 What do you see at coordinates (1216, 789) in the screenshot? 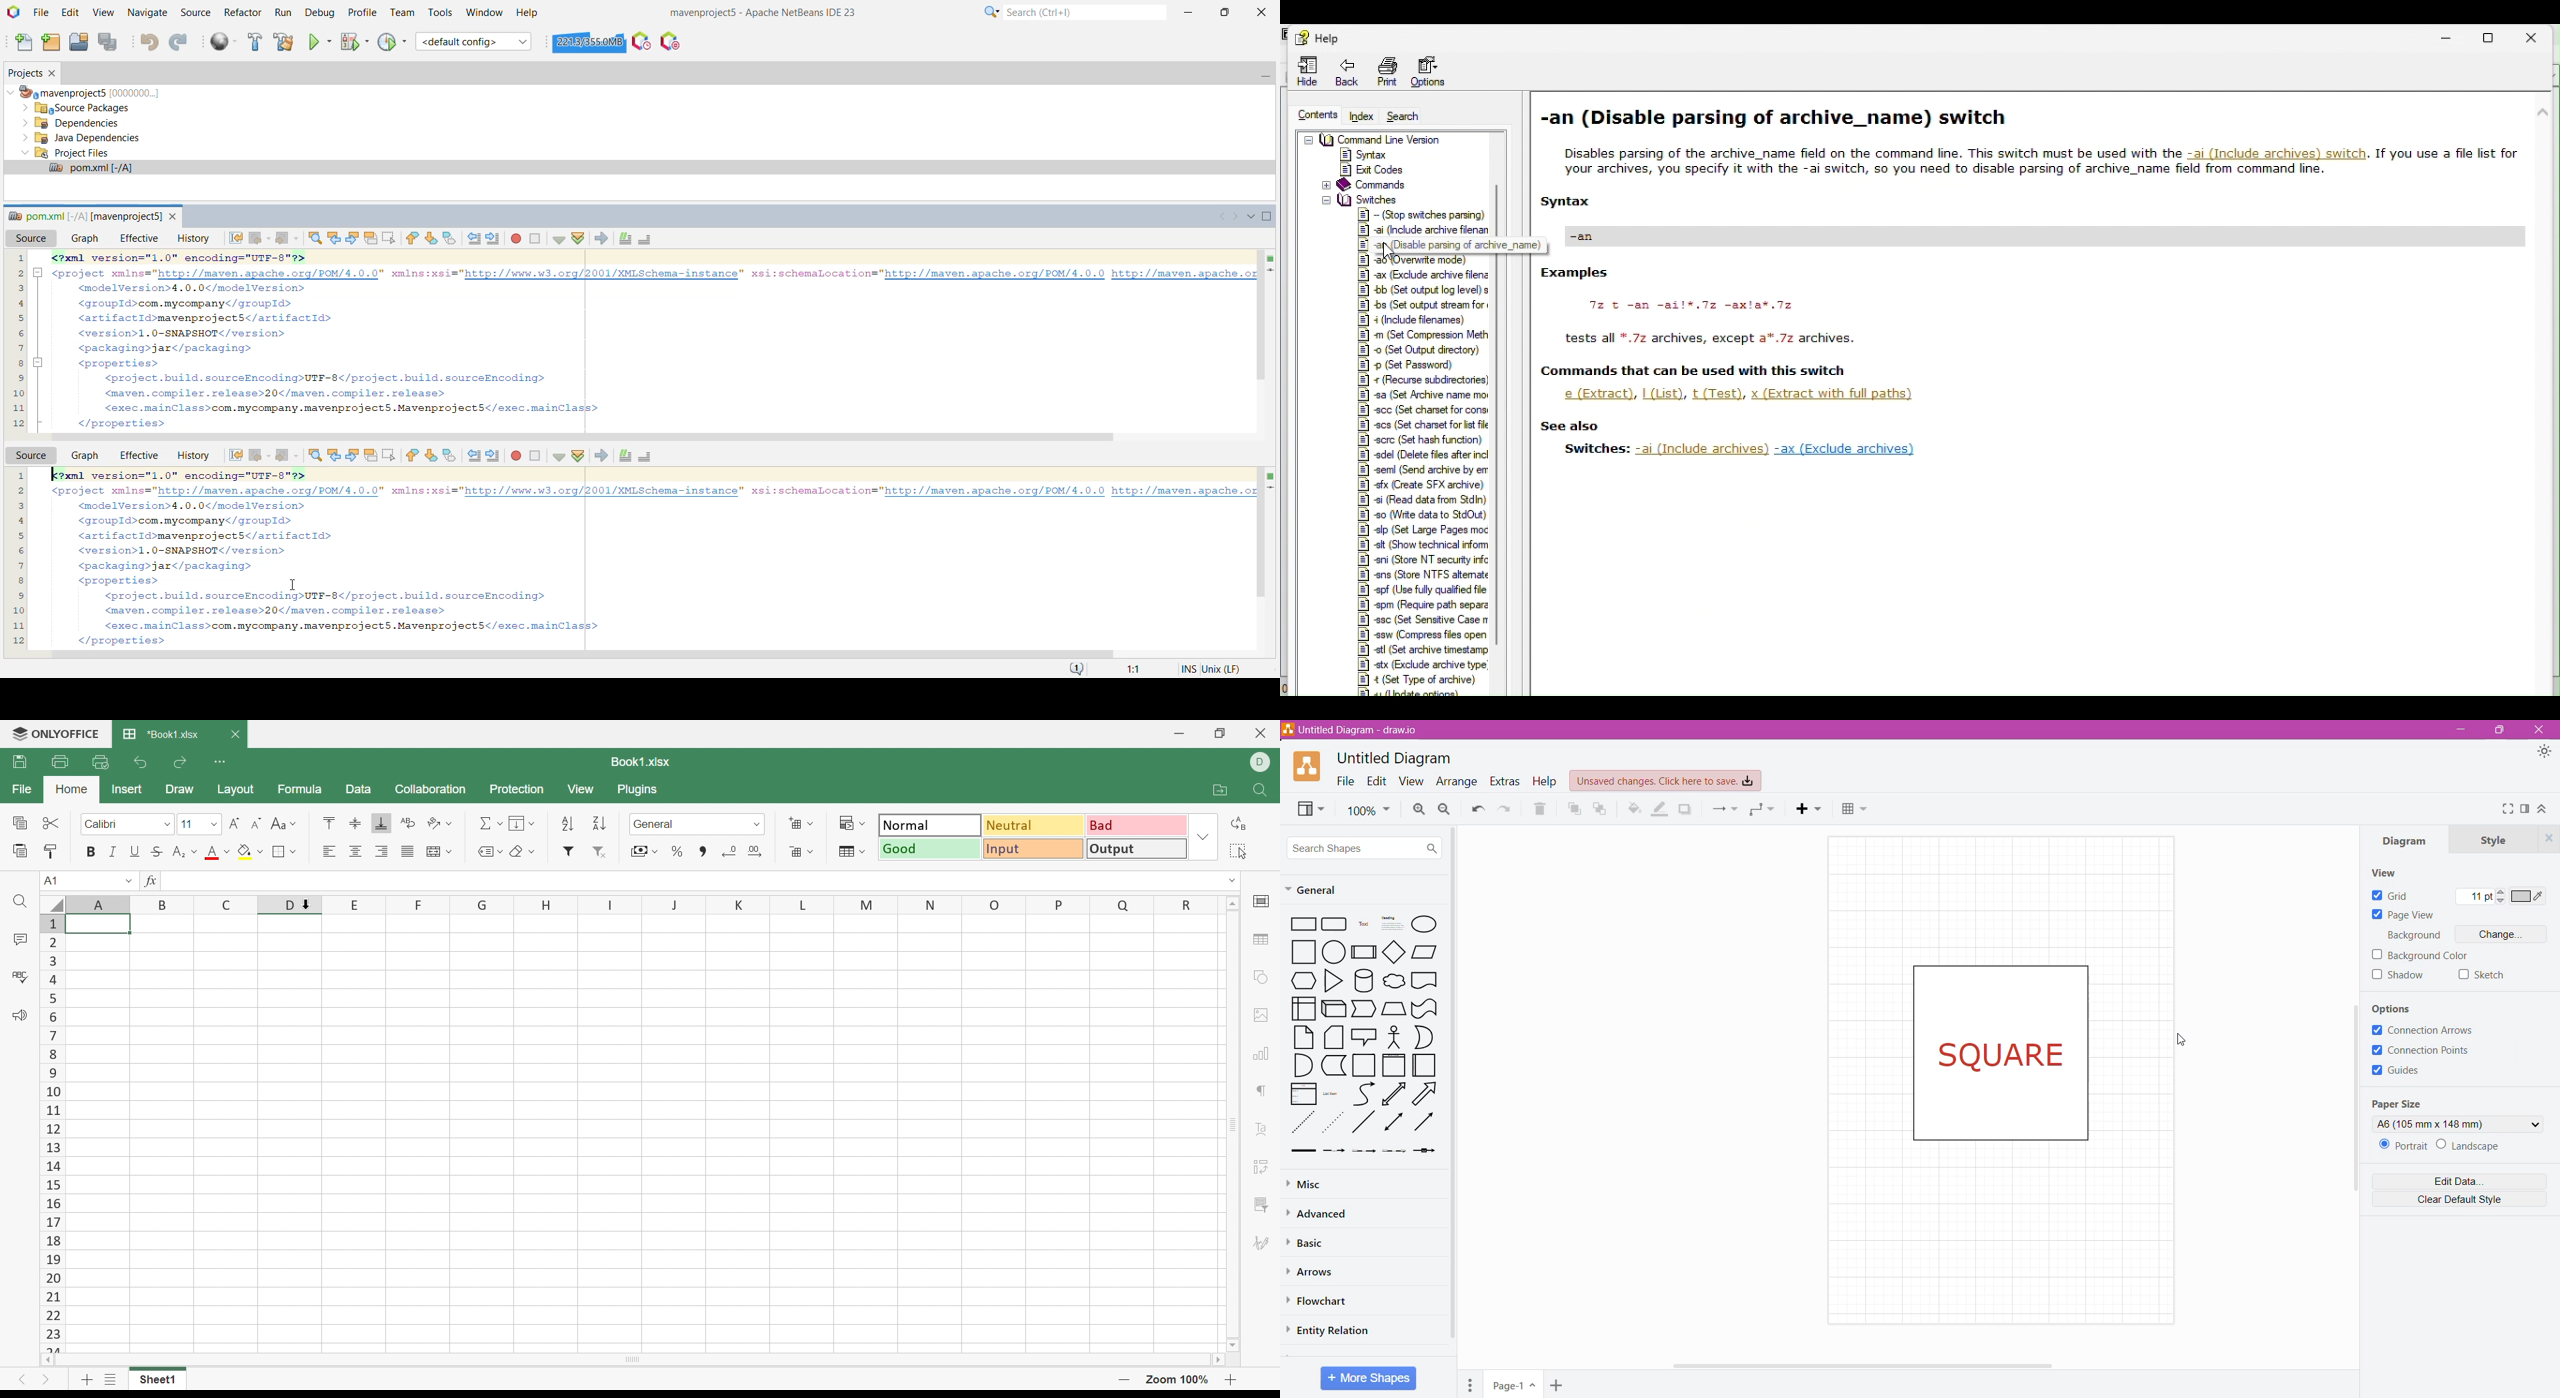
I see `Open file location` at bounding box center [1216, 789].